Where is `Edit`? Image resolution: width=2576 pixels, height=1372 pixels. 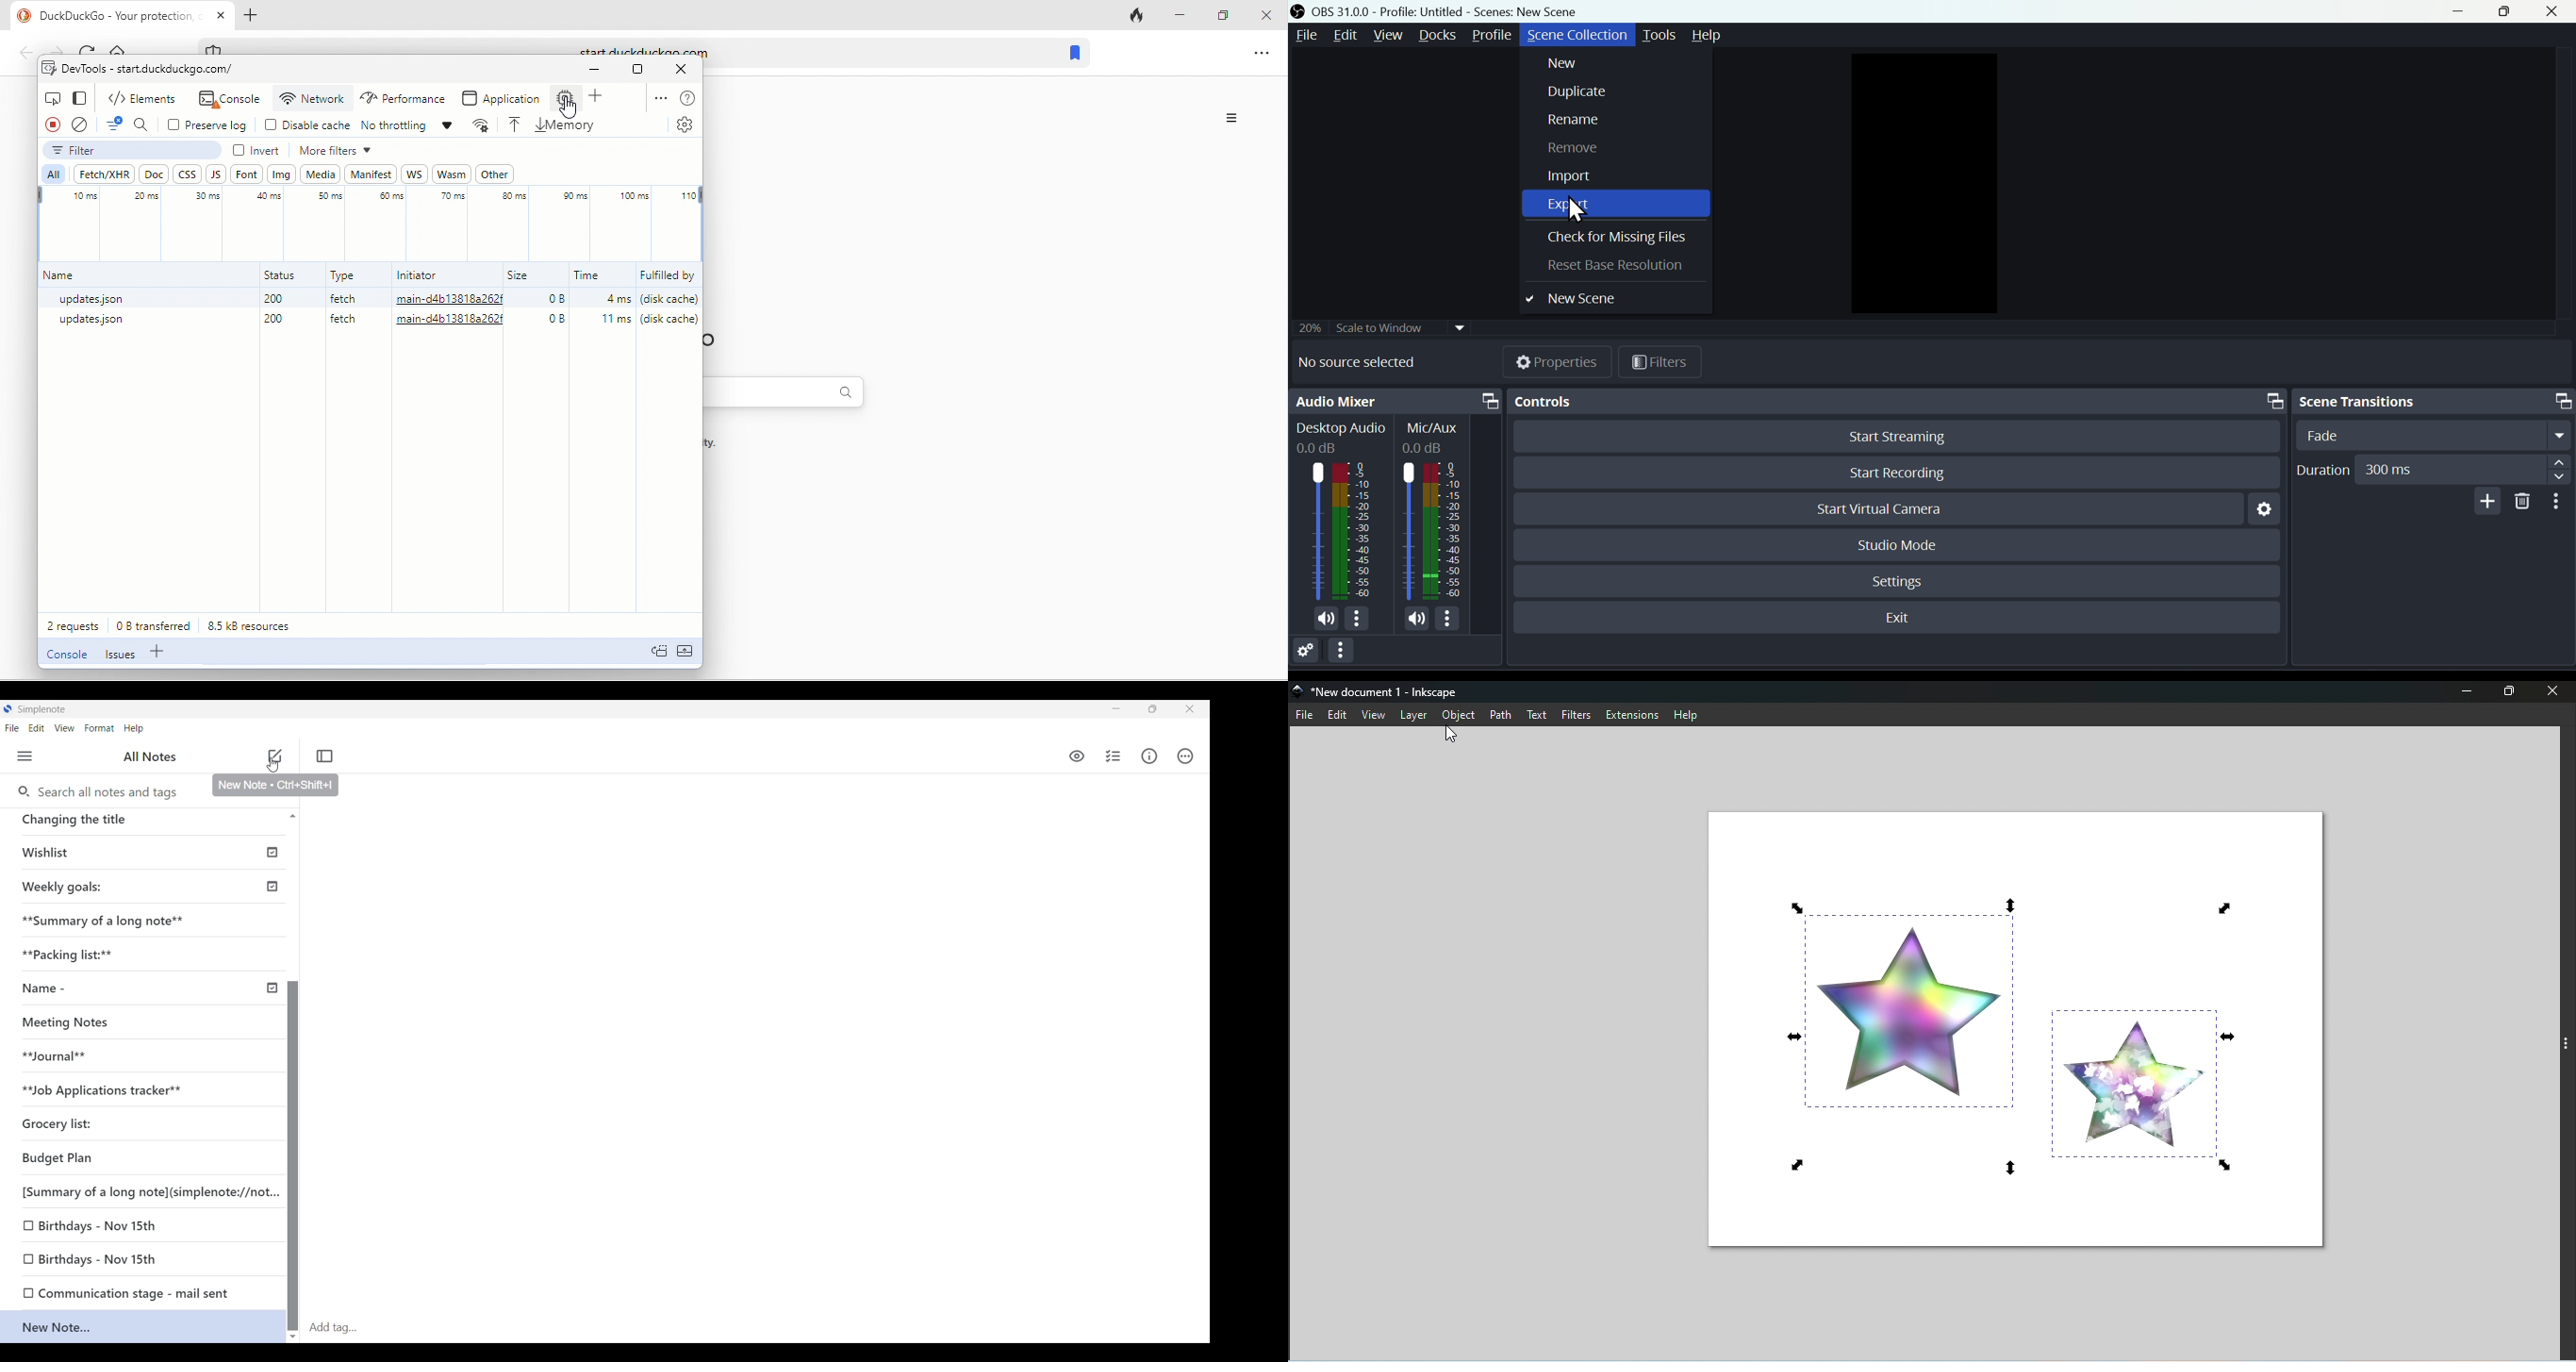
Edit is located at coordinates (1344, 36).